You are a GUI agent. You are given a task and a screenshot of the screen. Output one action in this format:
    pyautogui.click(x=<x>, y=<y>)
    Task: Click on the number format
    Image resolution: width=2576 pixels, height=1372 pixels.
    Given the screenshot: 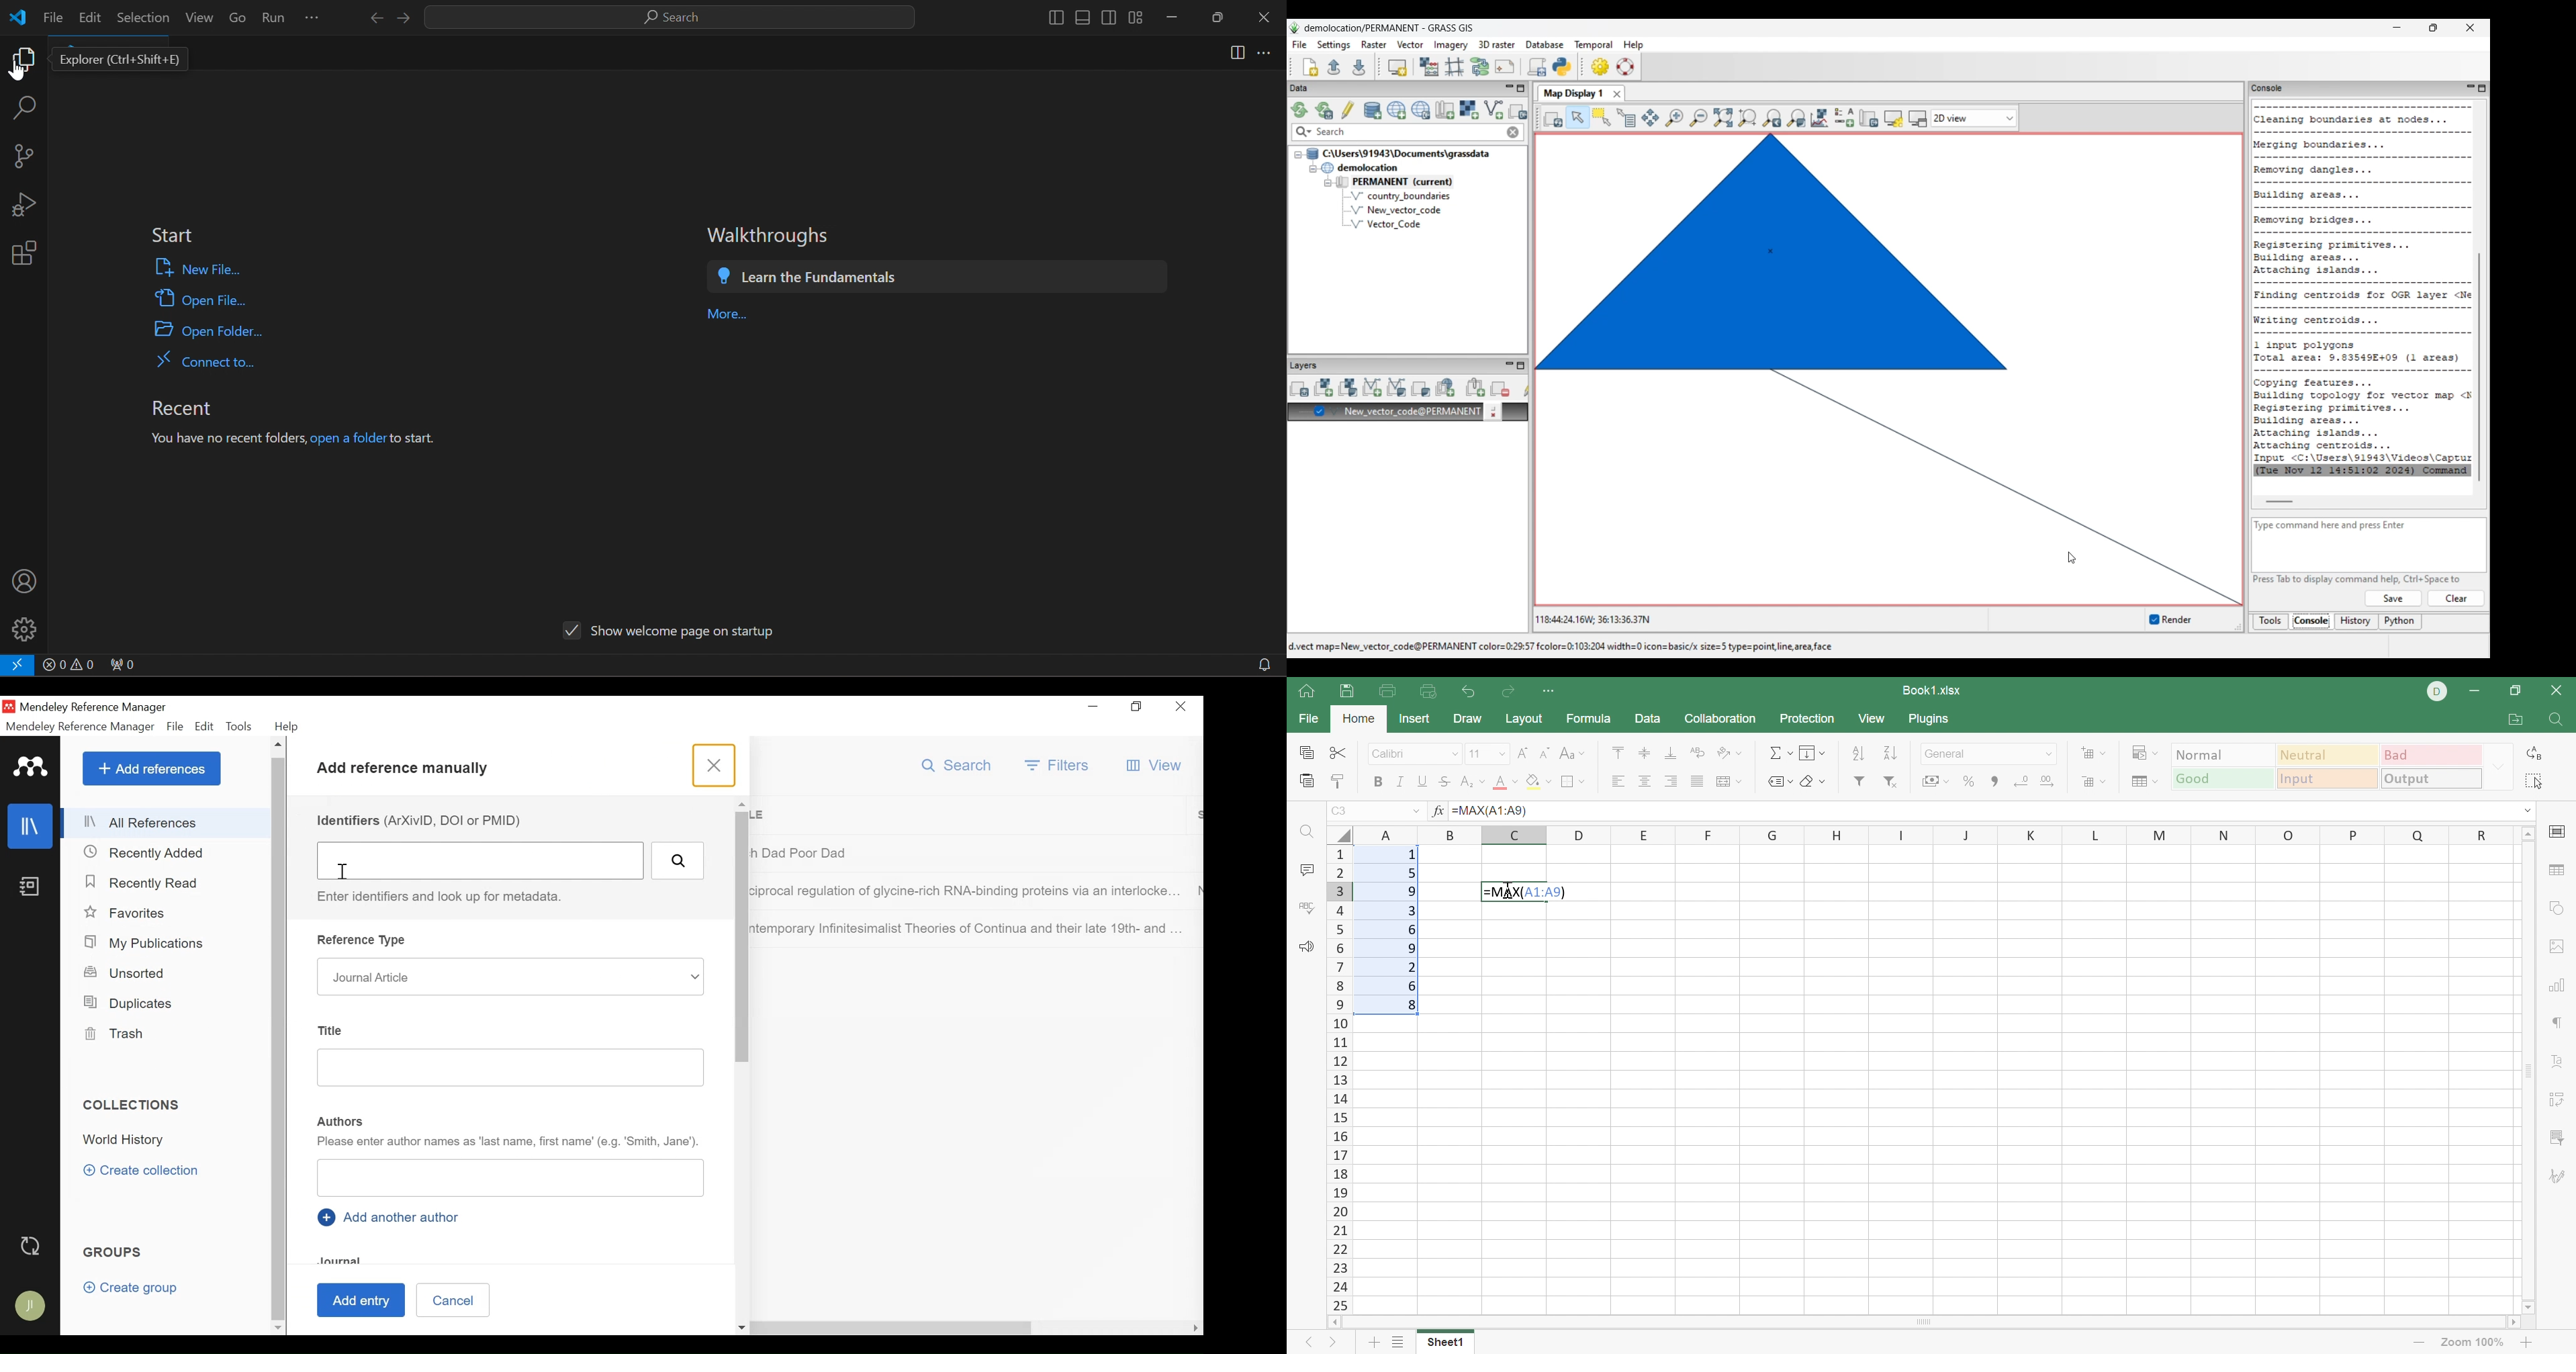 What is the action you would take?
    pyautogui.click(x=1949, y=755)
    